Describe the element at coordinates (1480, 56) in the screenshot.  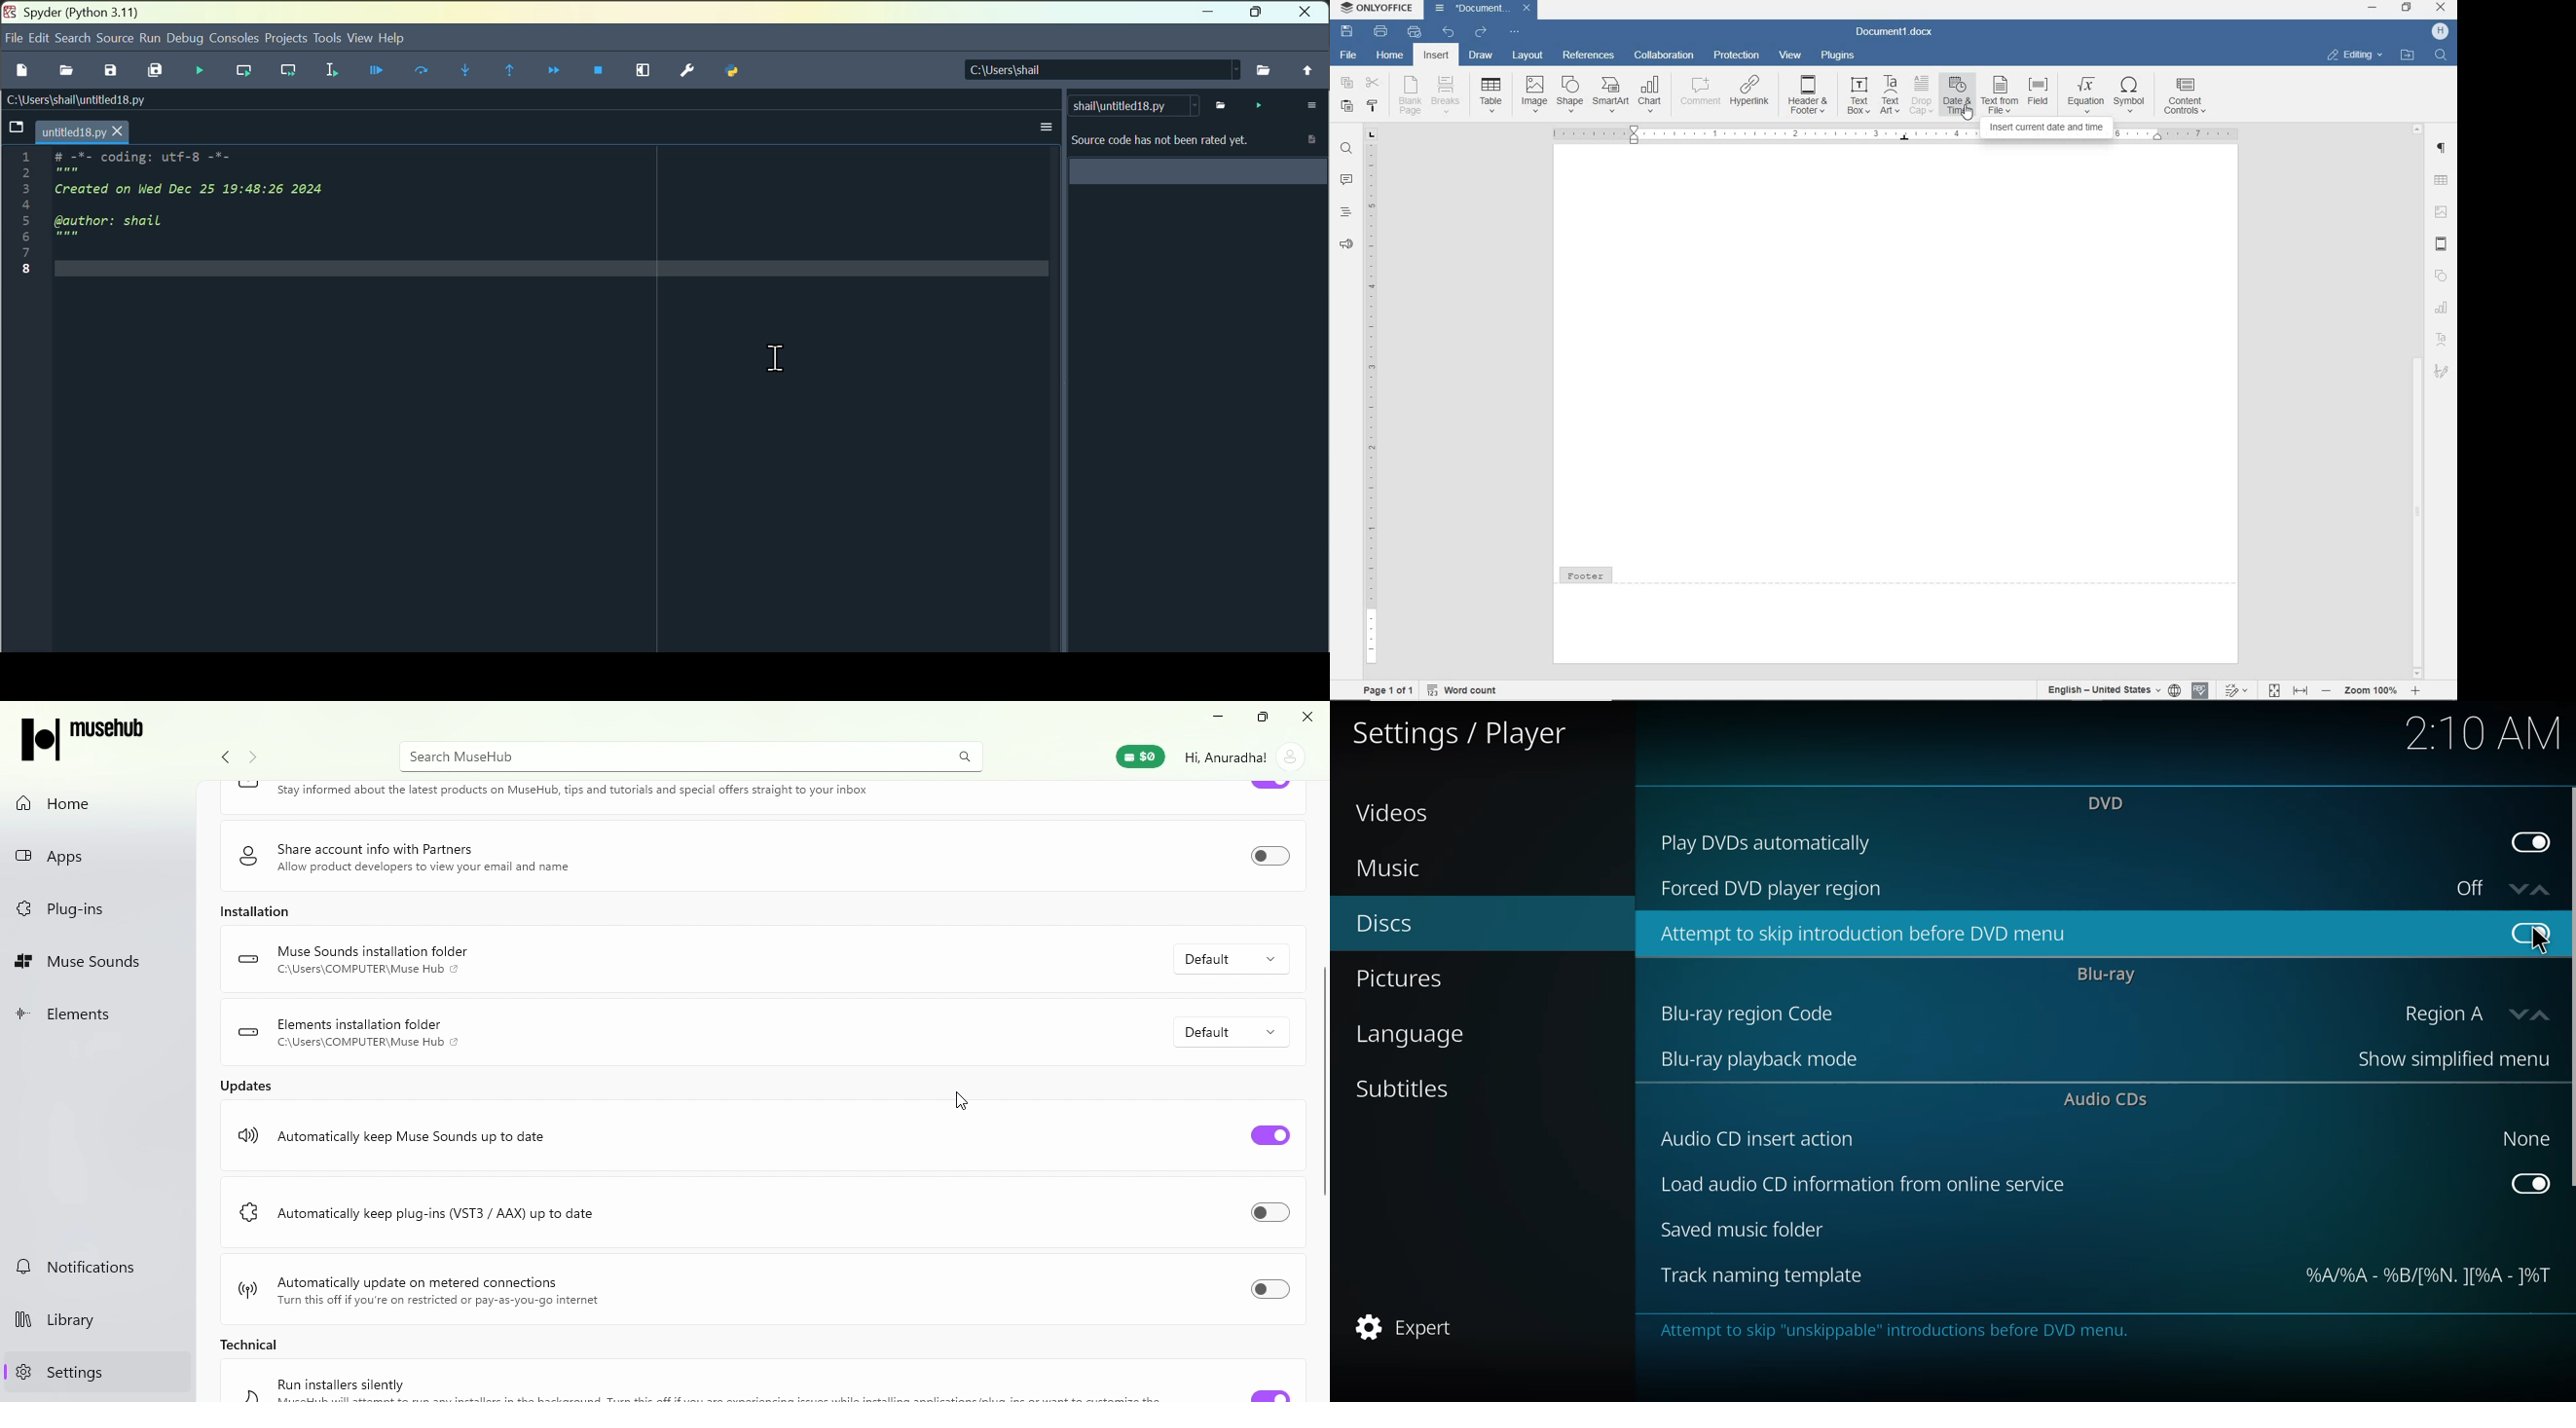
I see `draw` at that location.